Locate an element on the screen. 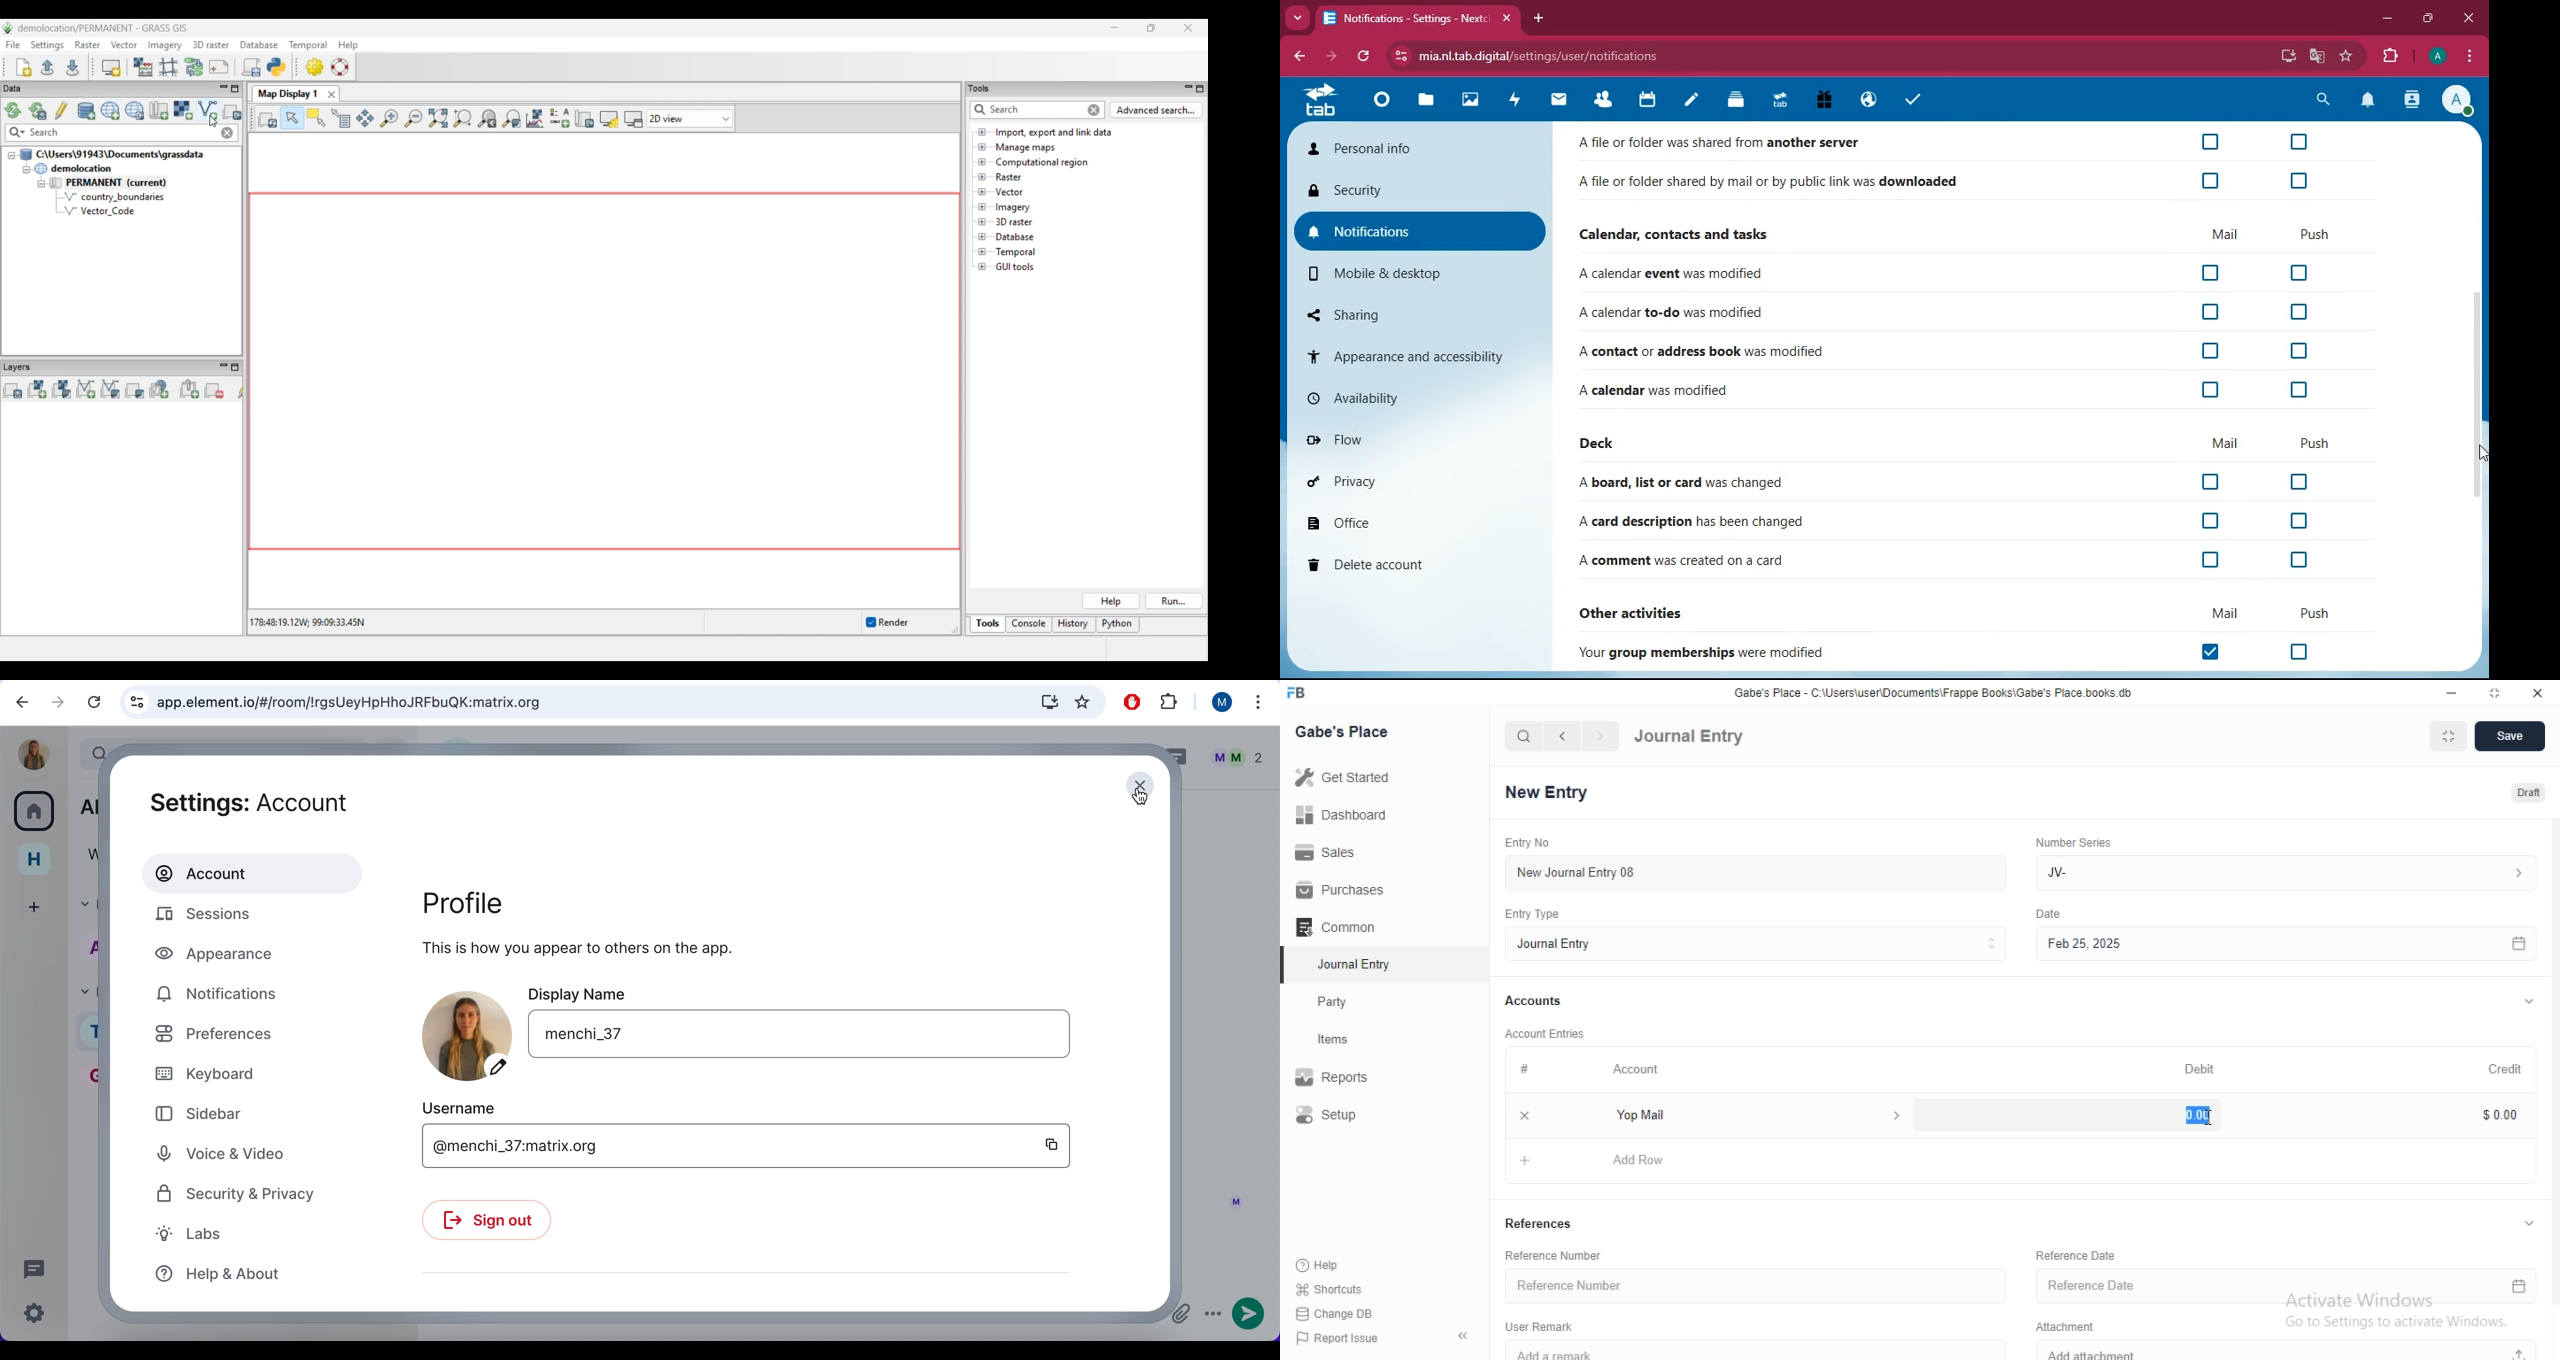 This screenshot has width=2576, height=1372. # is located at coordinates (1523, 1070).